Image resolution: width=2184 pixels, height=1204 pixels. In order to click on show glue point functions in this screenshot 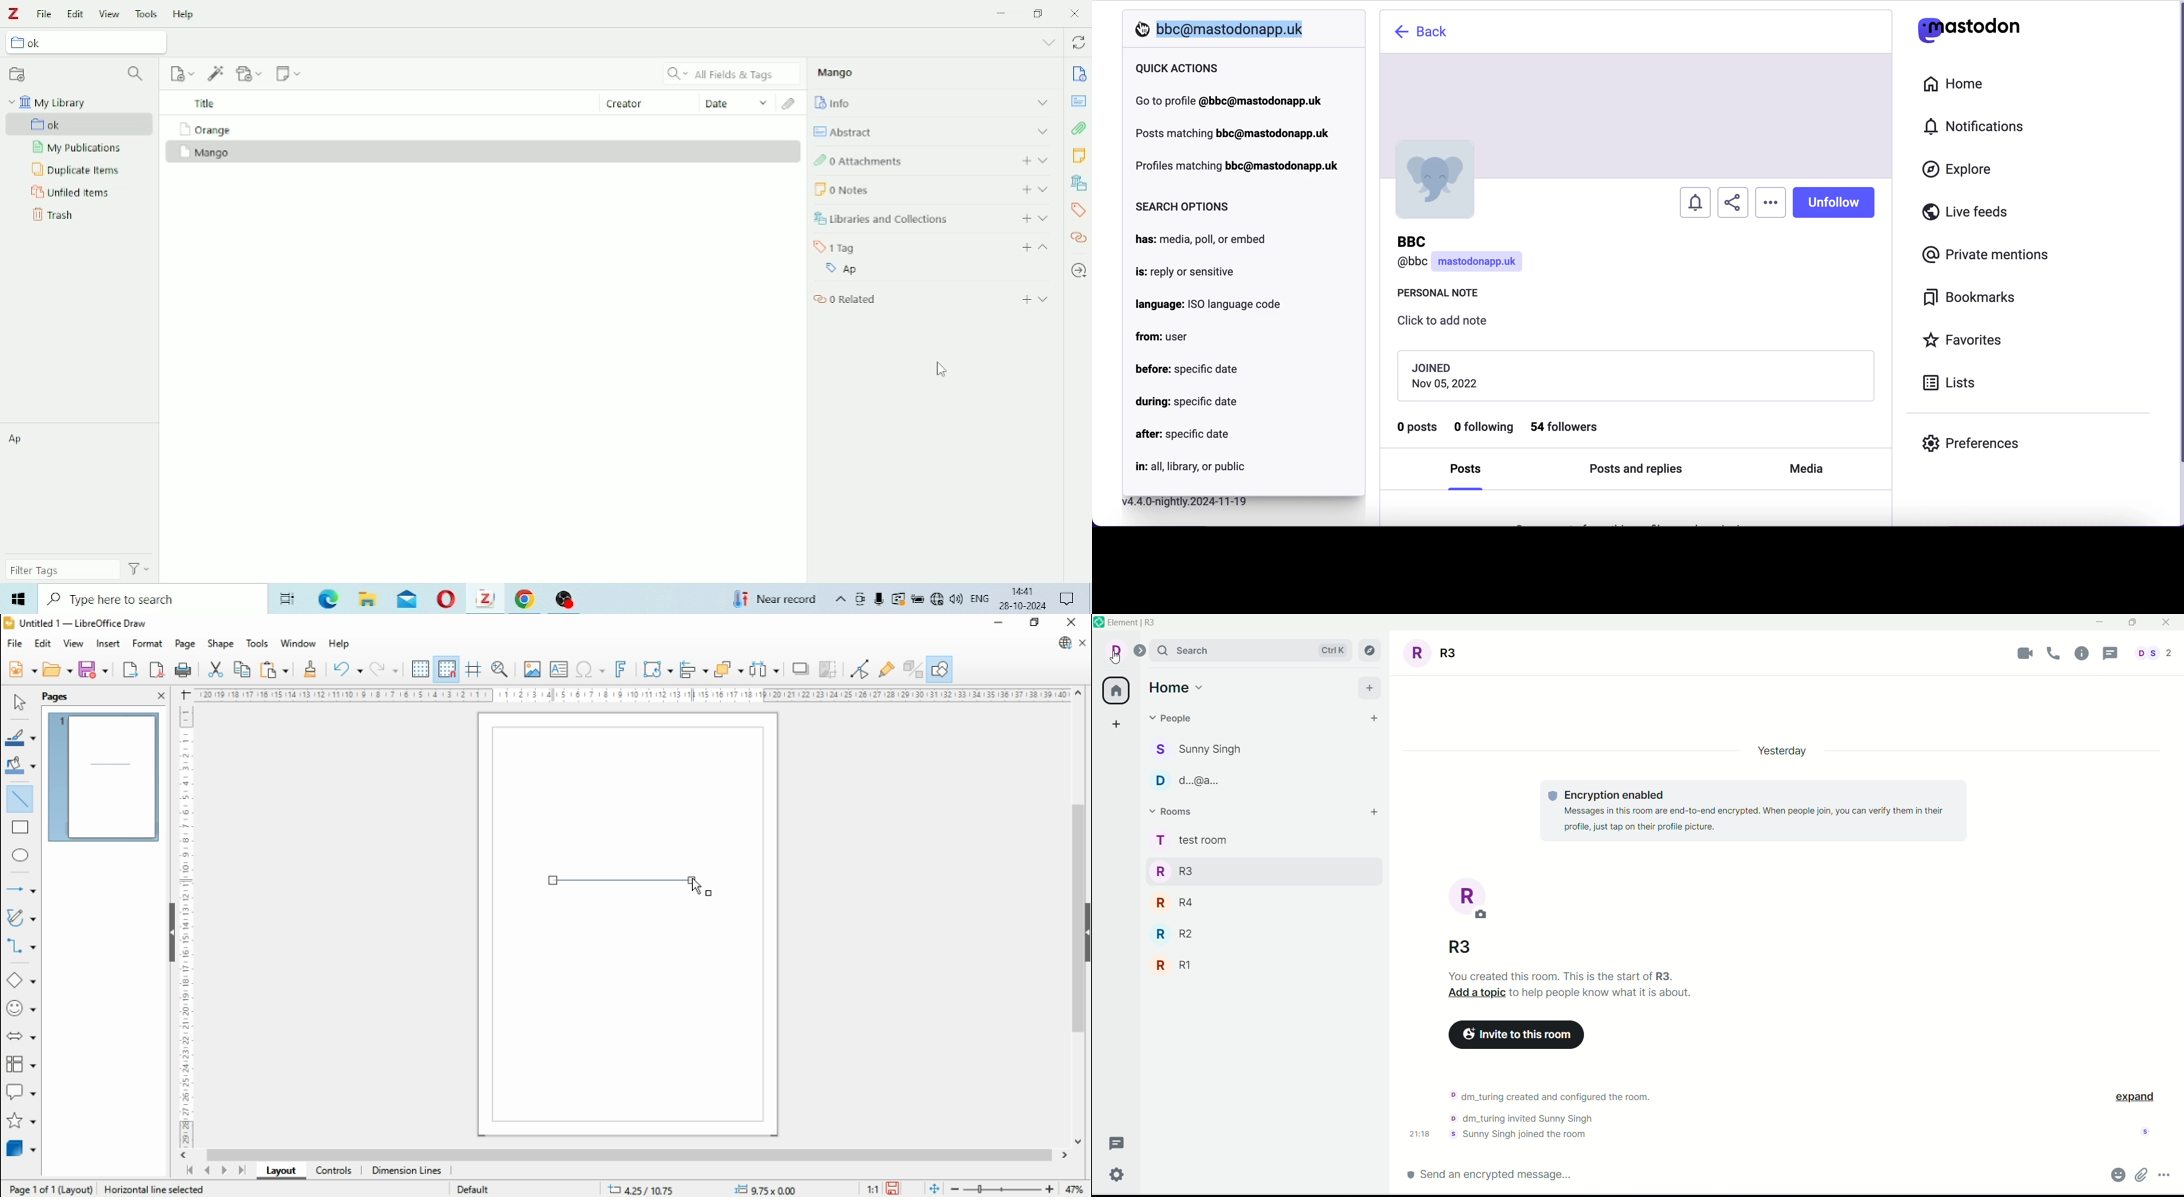, I will do `click(886, 669)`.